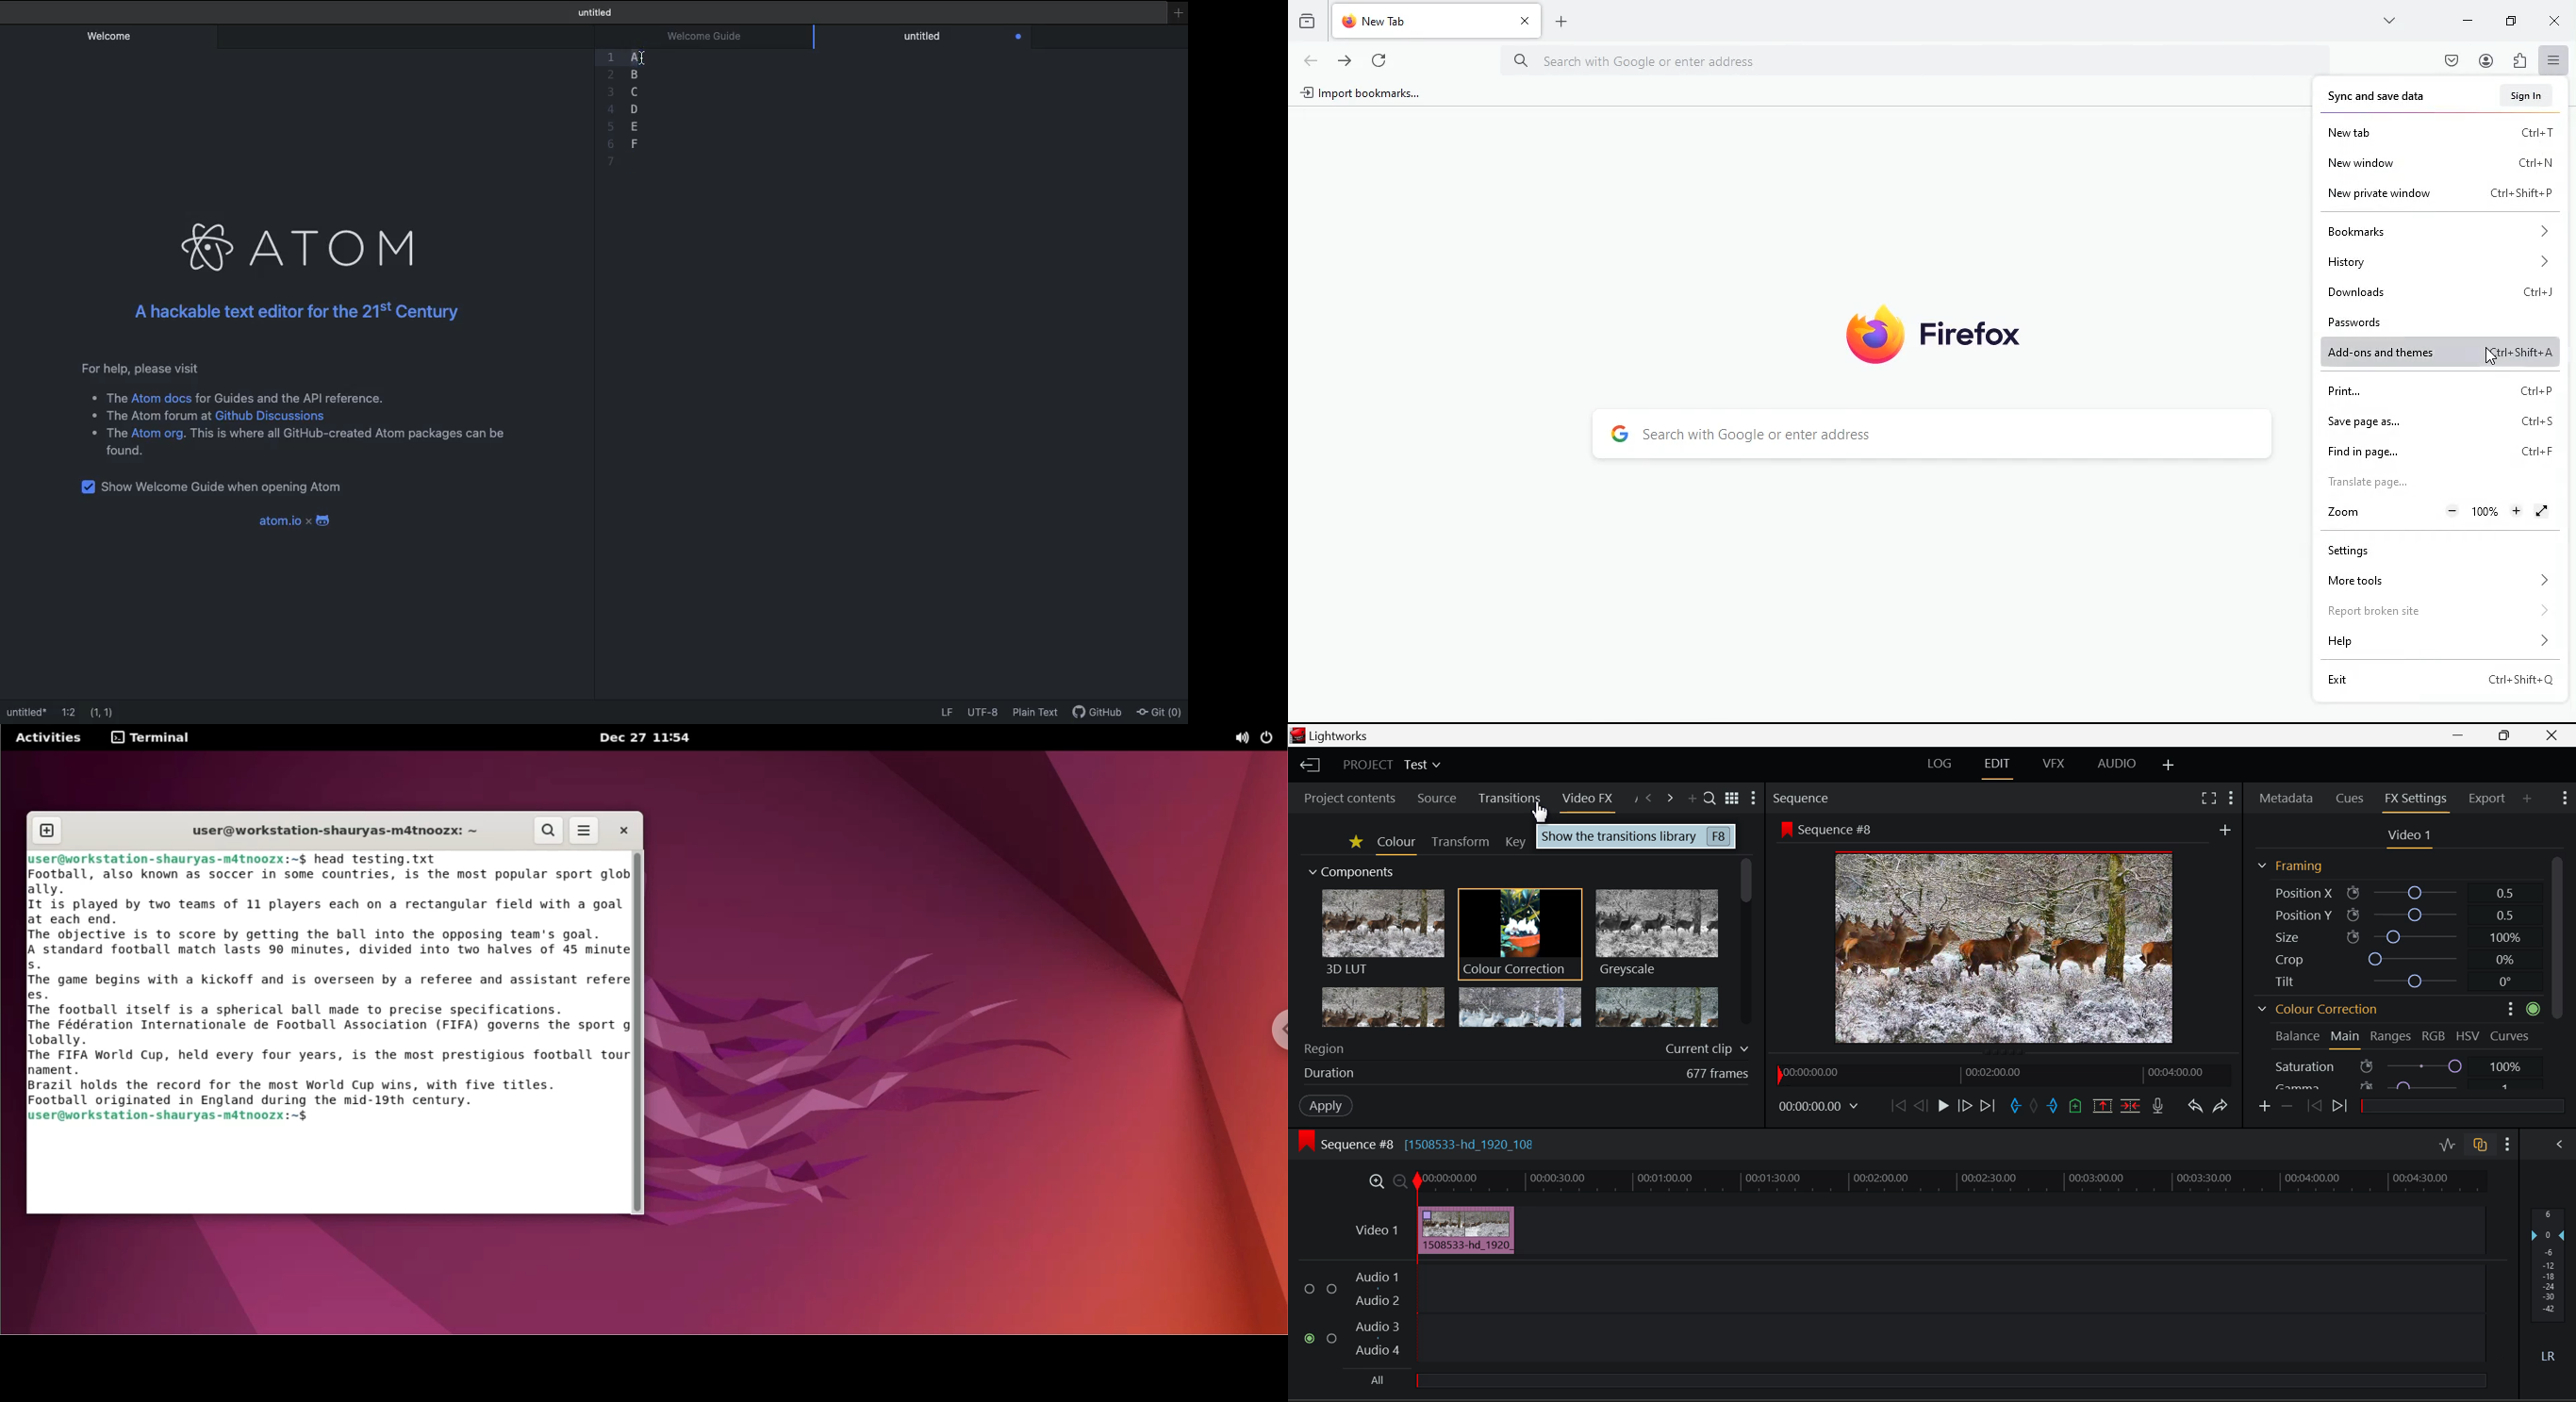 Image resolution: width=2576 pixels, height=1428 pixels. Describe the element at coordinates (2436, 230) in the screenshot. I see `bookmarks` at that location.